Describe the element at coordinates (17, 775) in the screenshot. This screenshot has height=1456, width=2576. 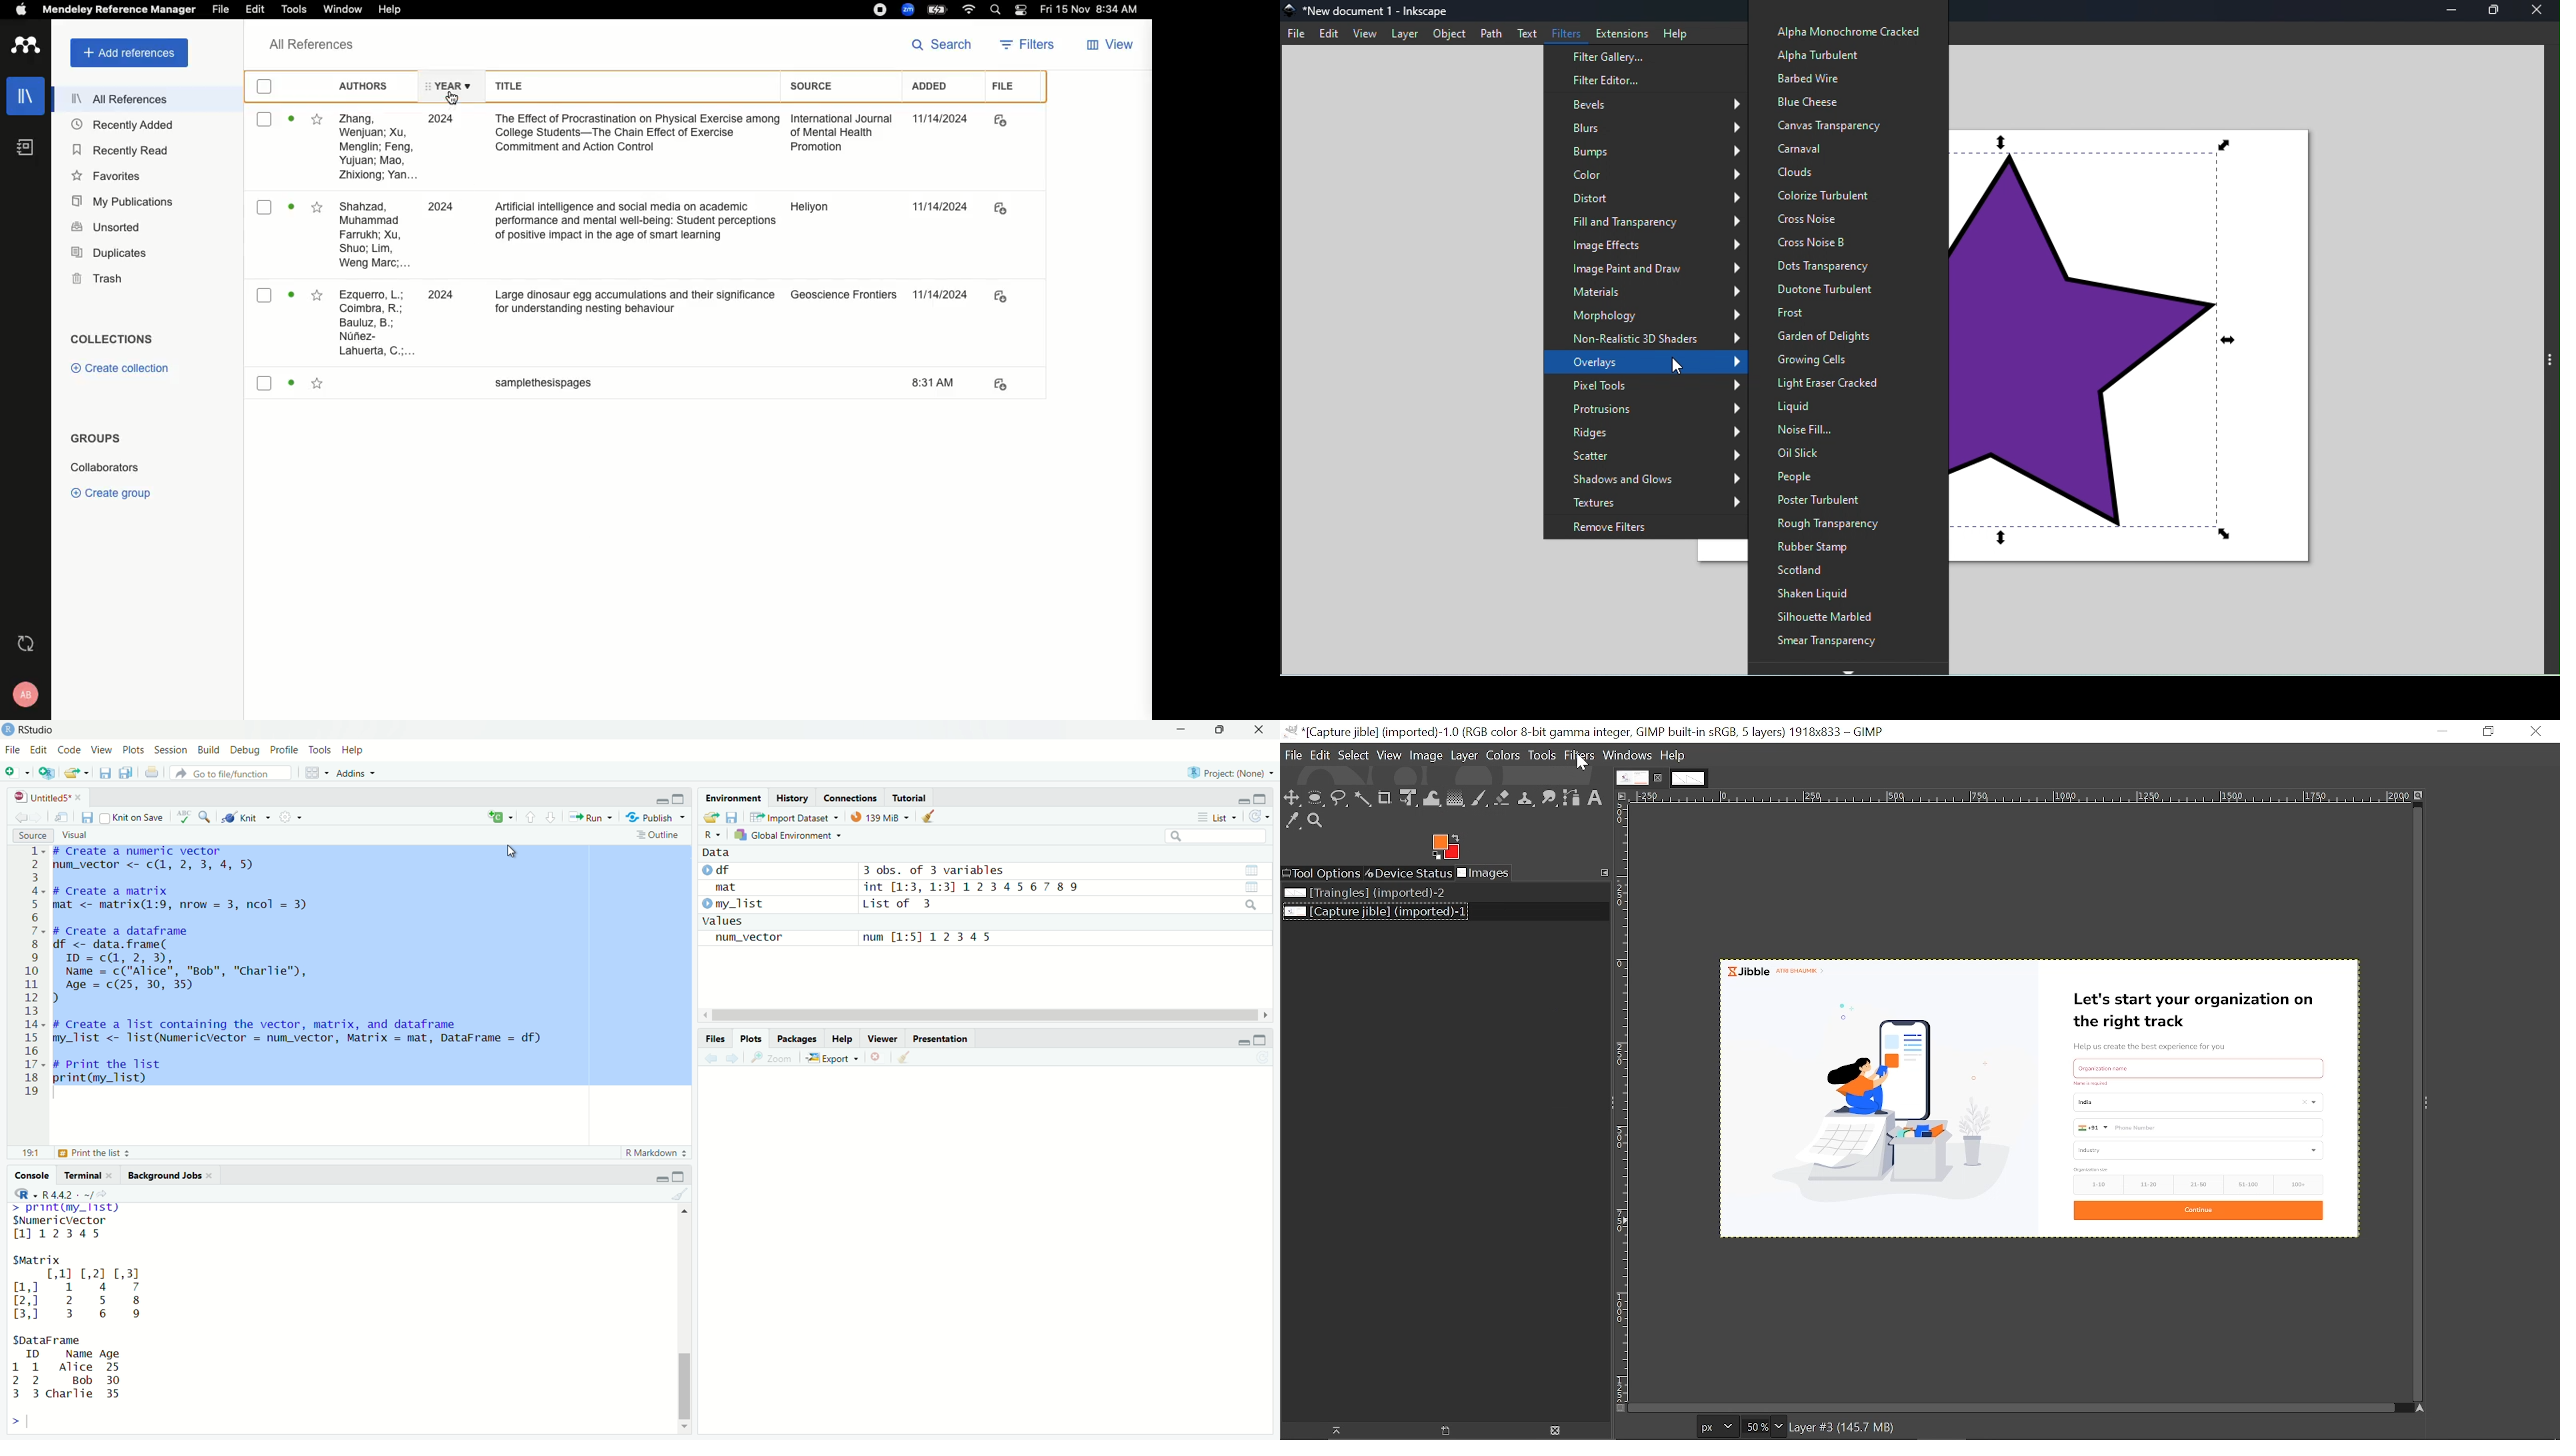
I see `add` at that location.